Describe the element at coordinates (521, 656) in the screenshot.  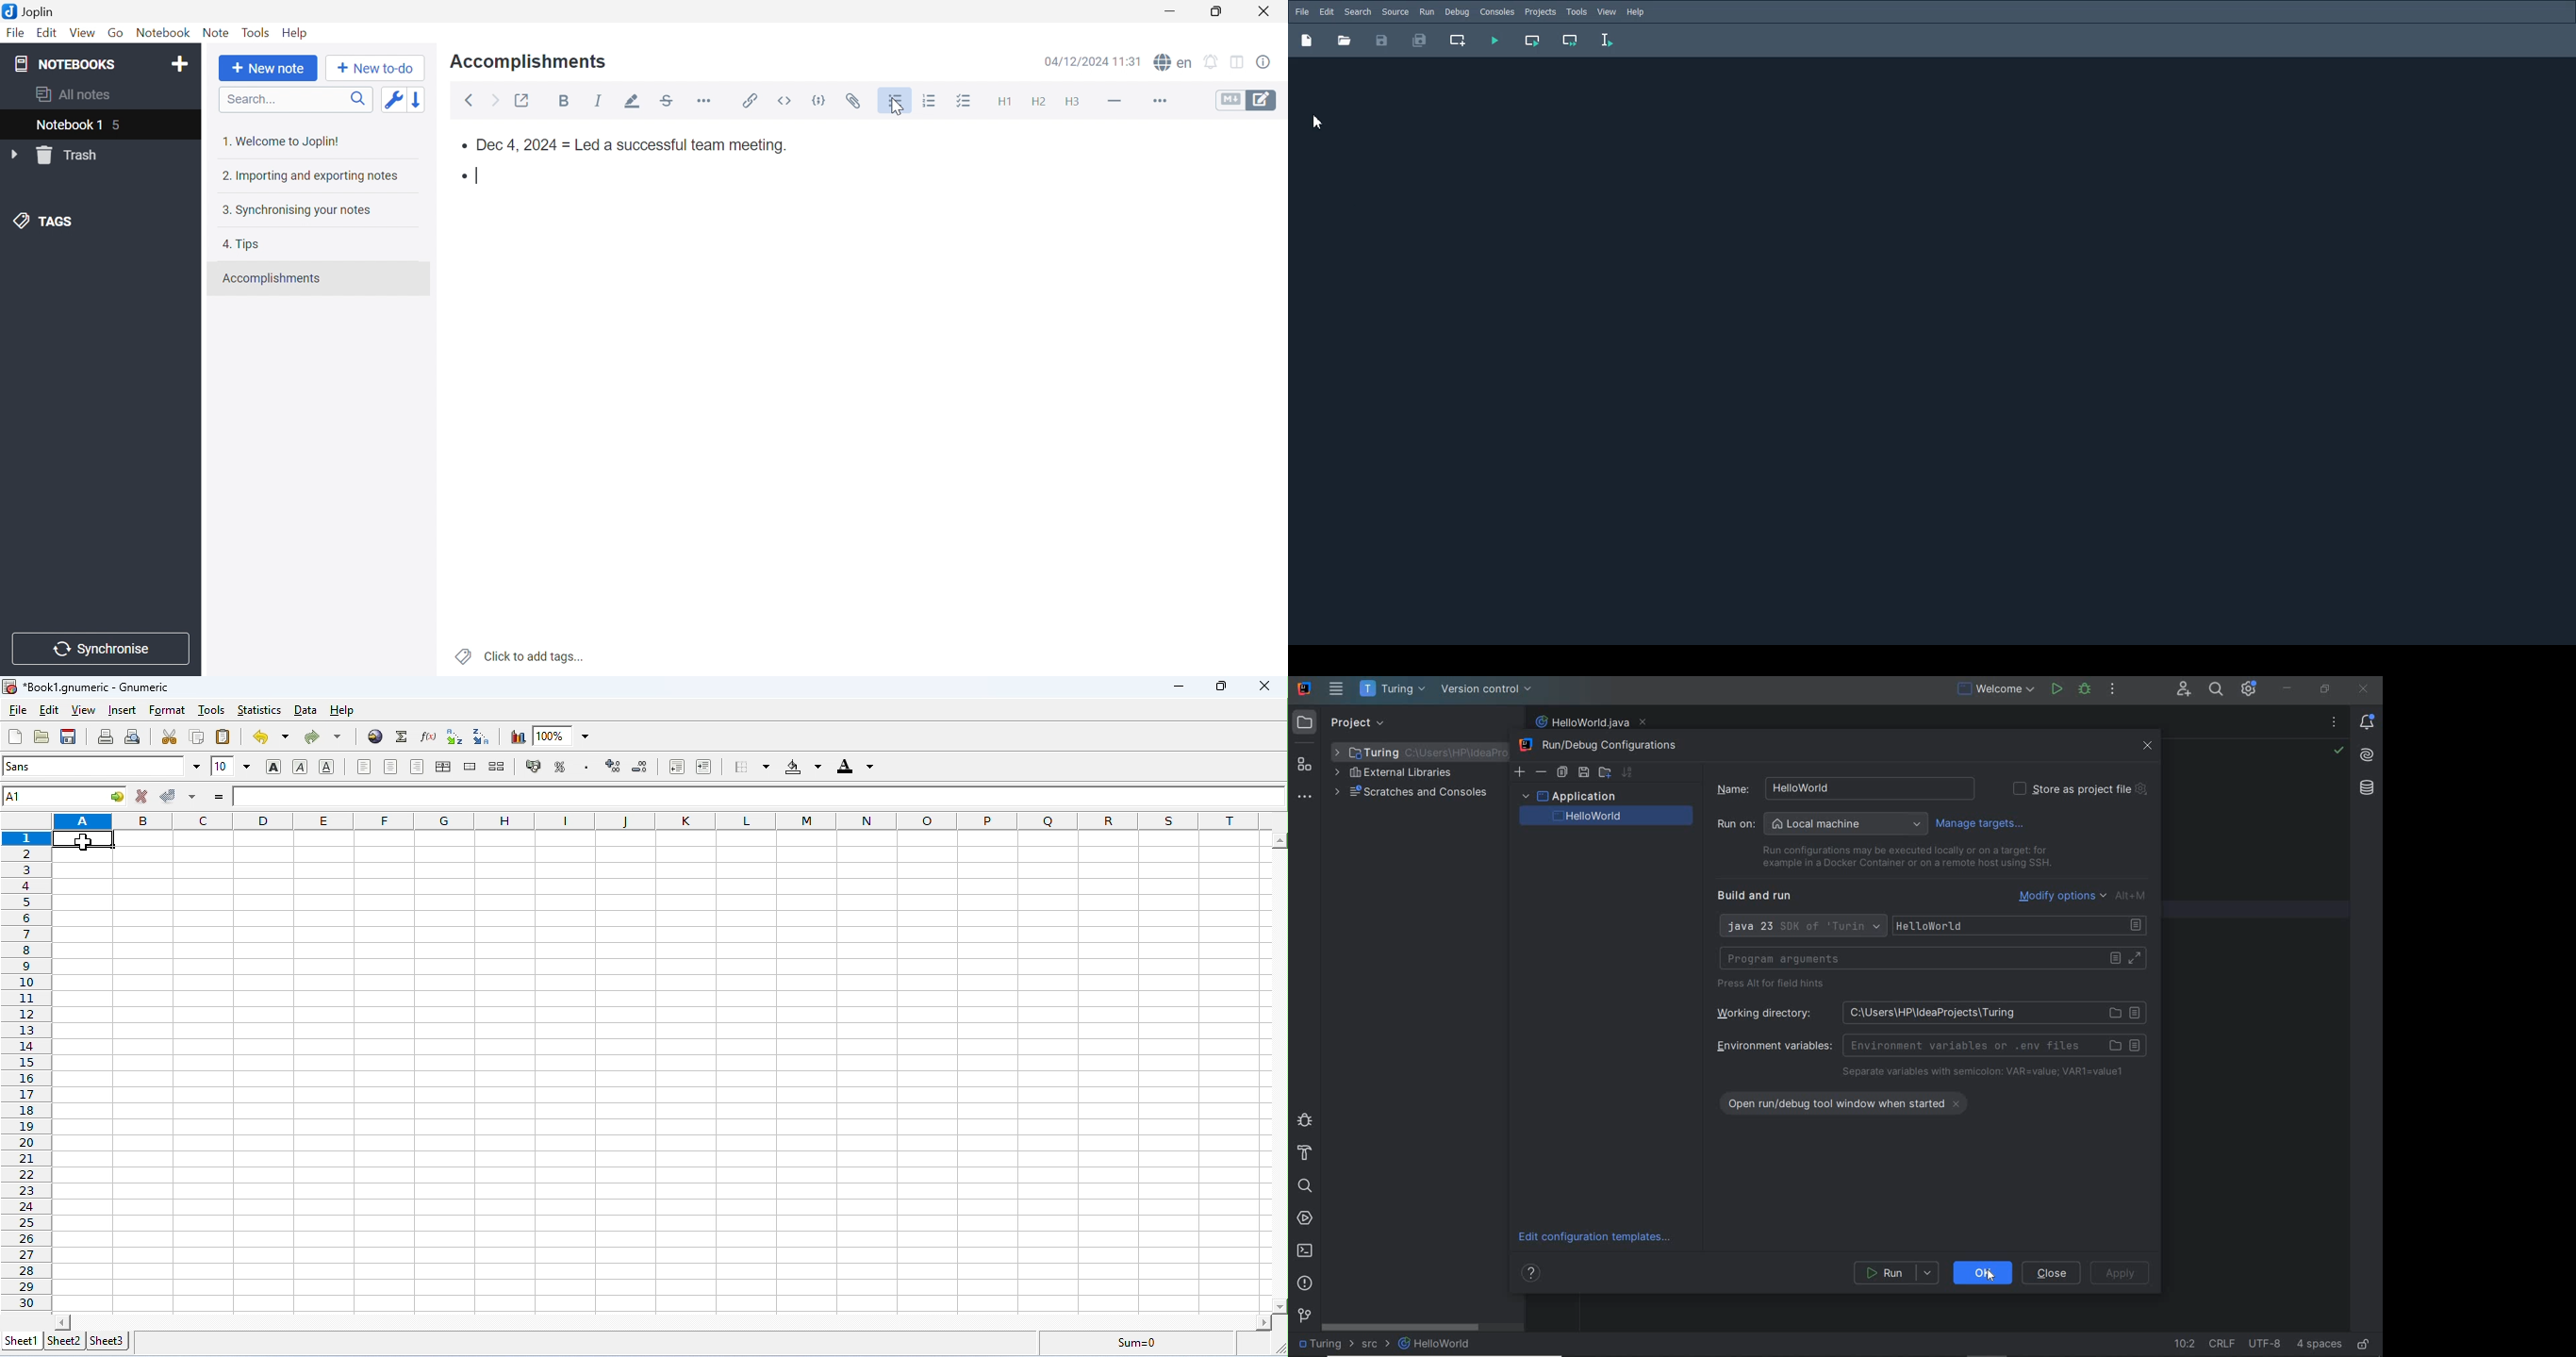
I see `Click to add tags...` at that location.